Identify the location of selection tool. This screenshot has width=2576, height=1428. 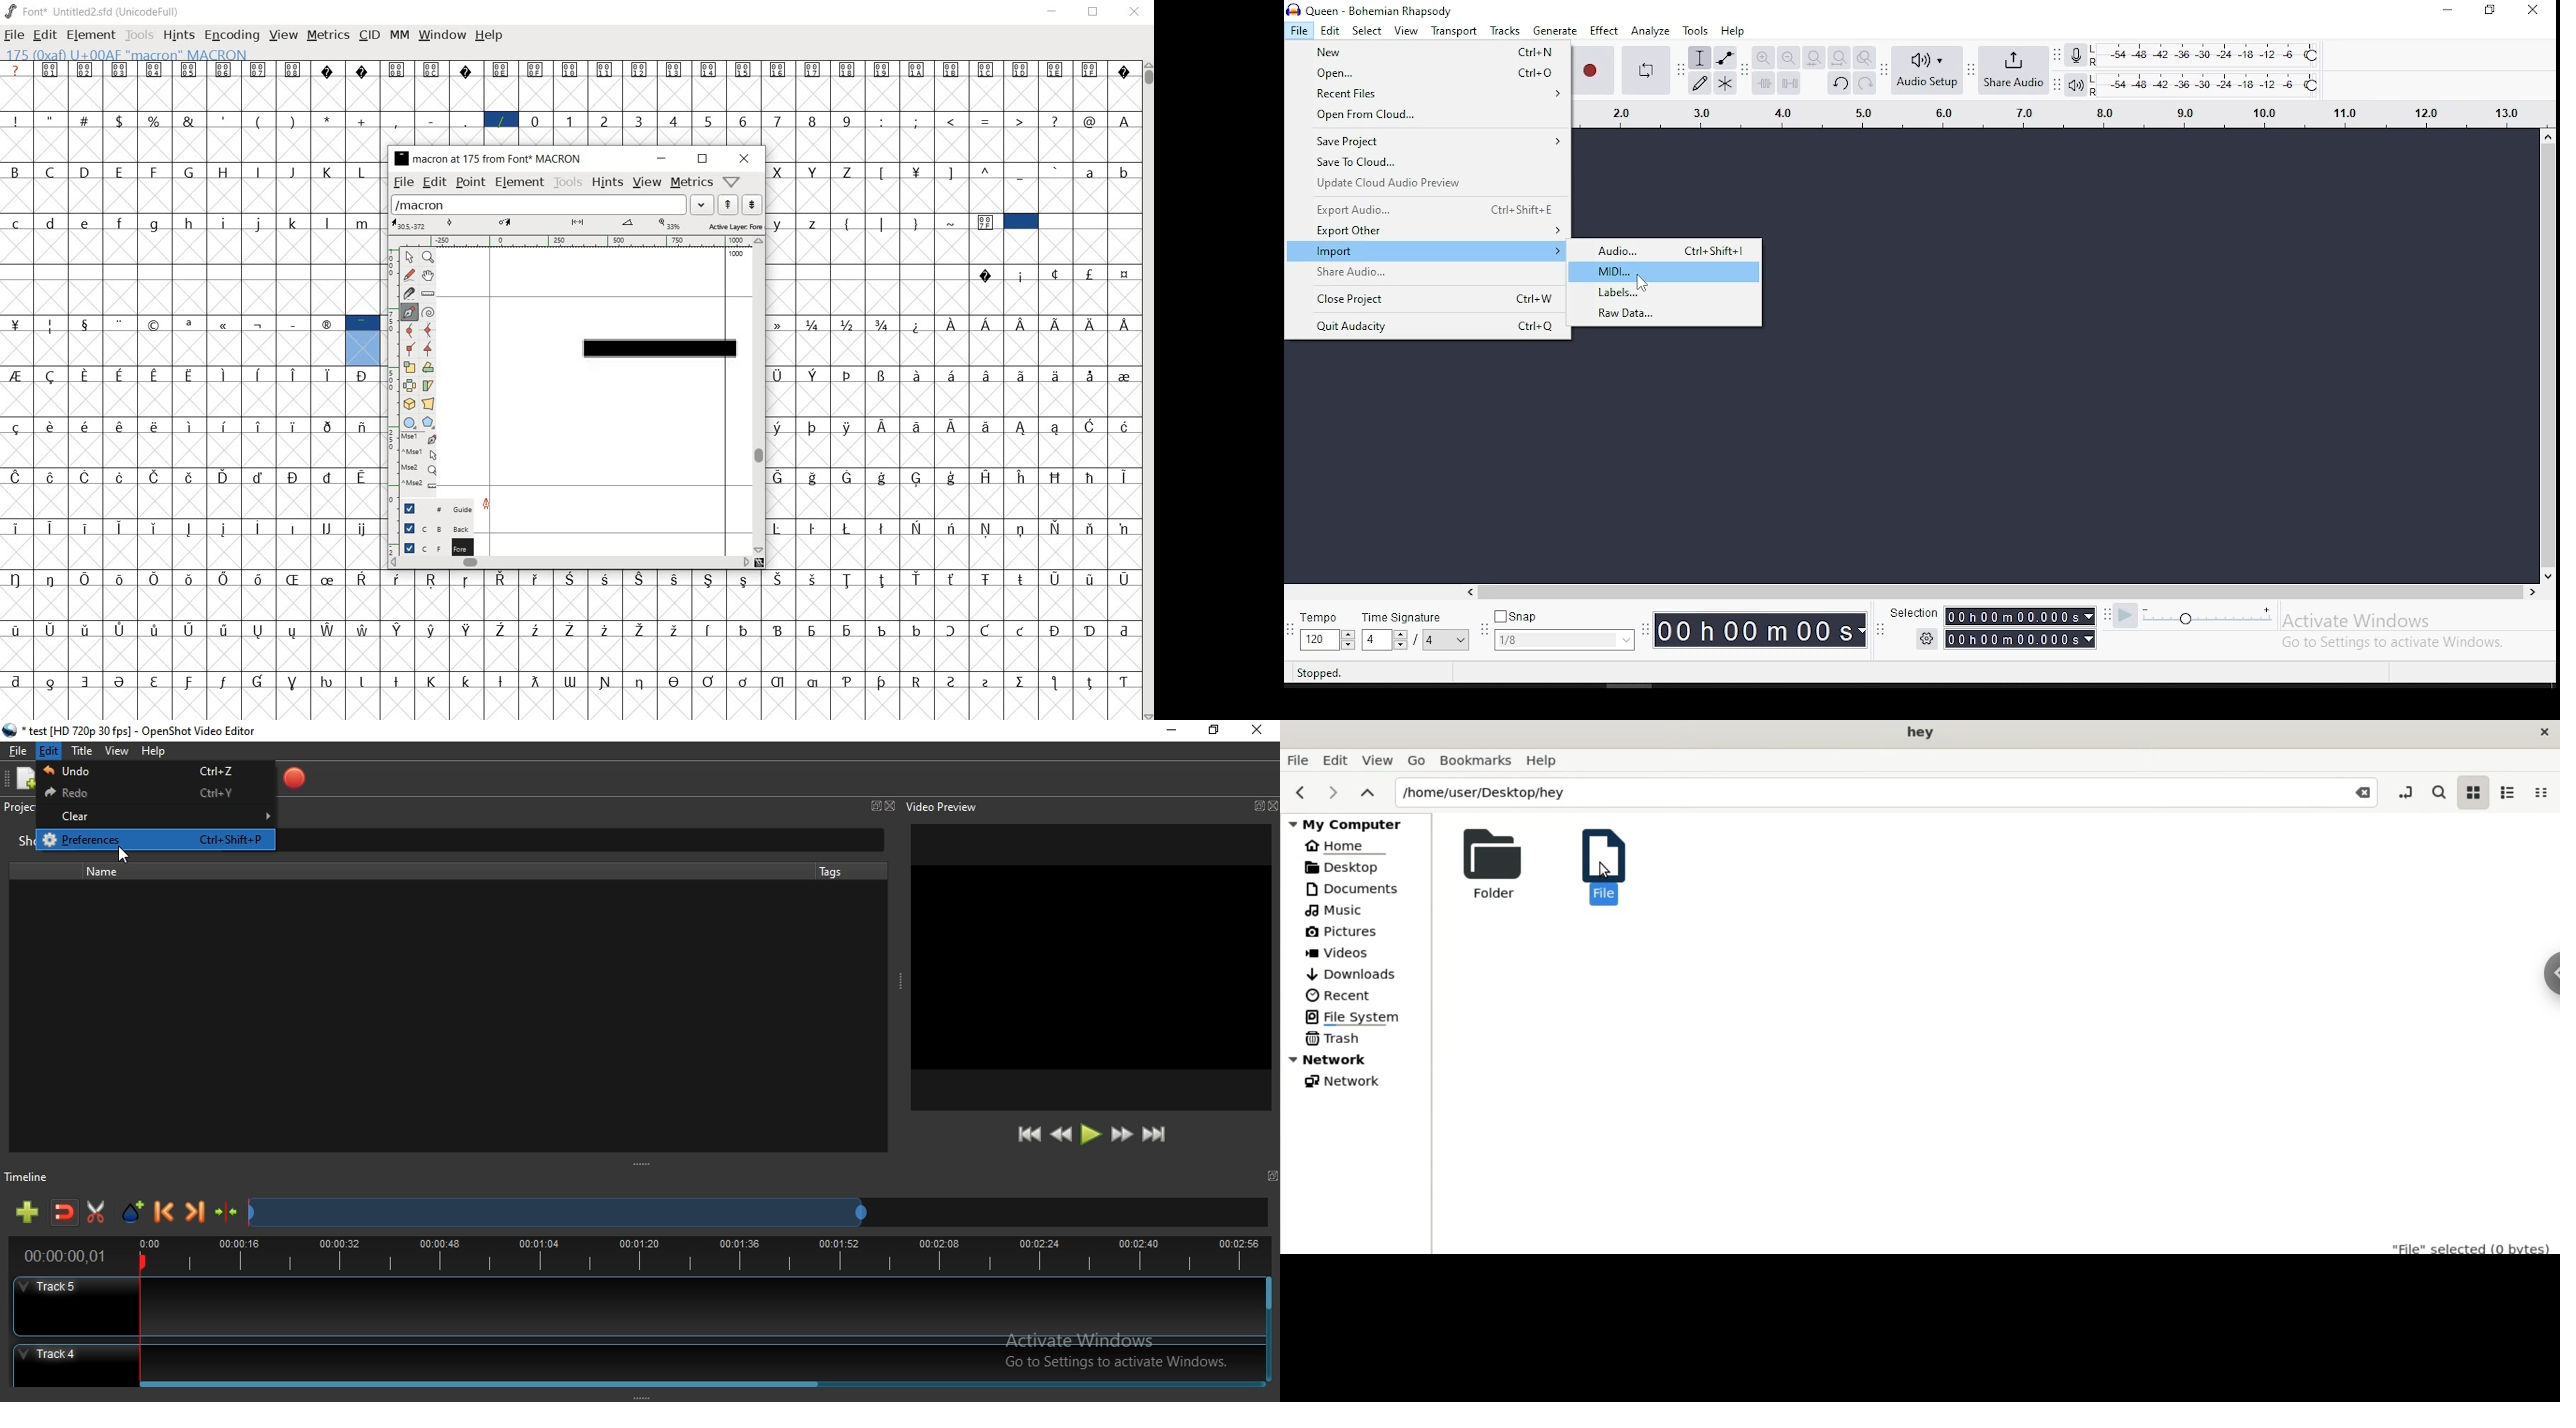
(1699, 59).